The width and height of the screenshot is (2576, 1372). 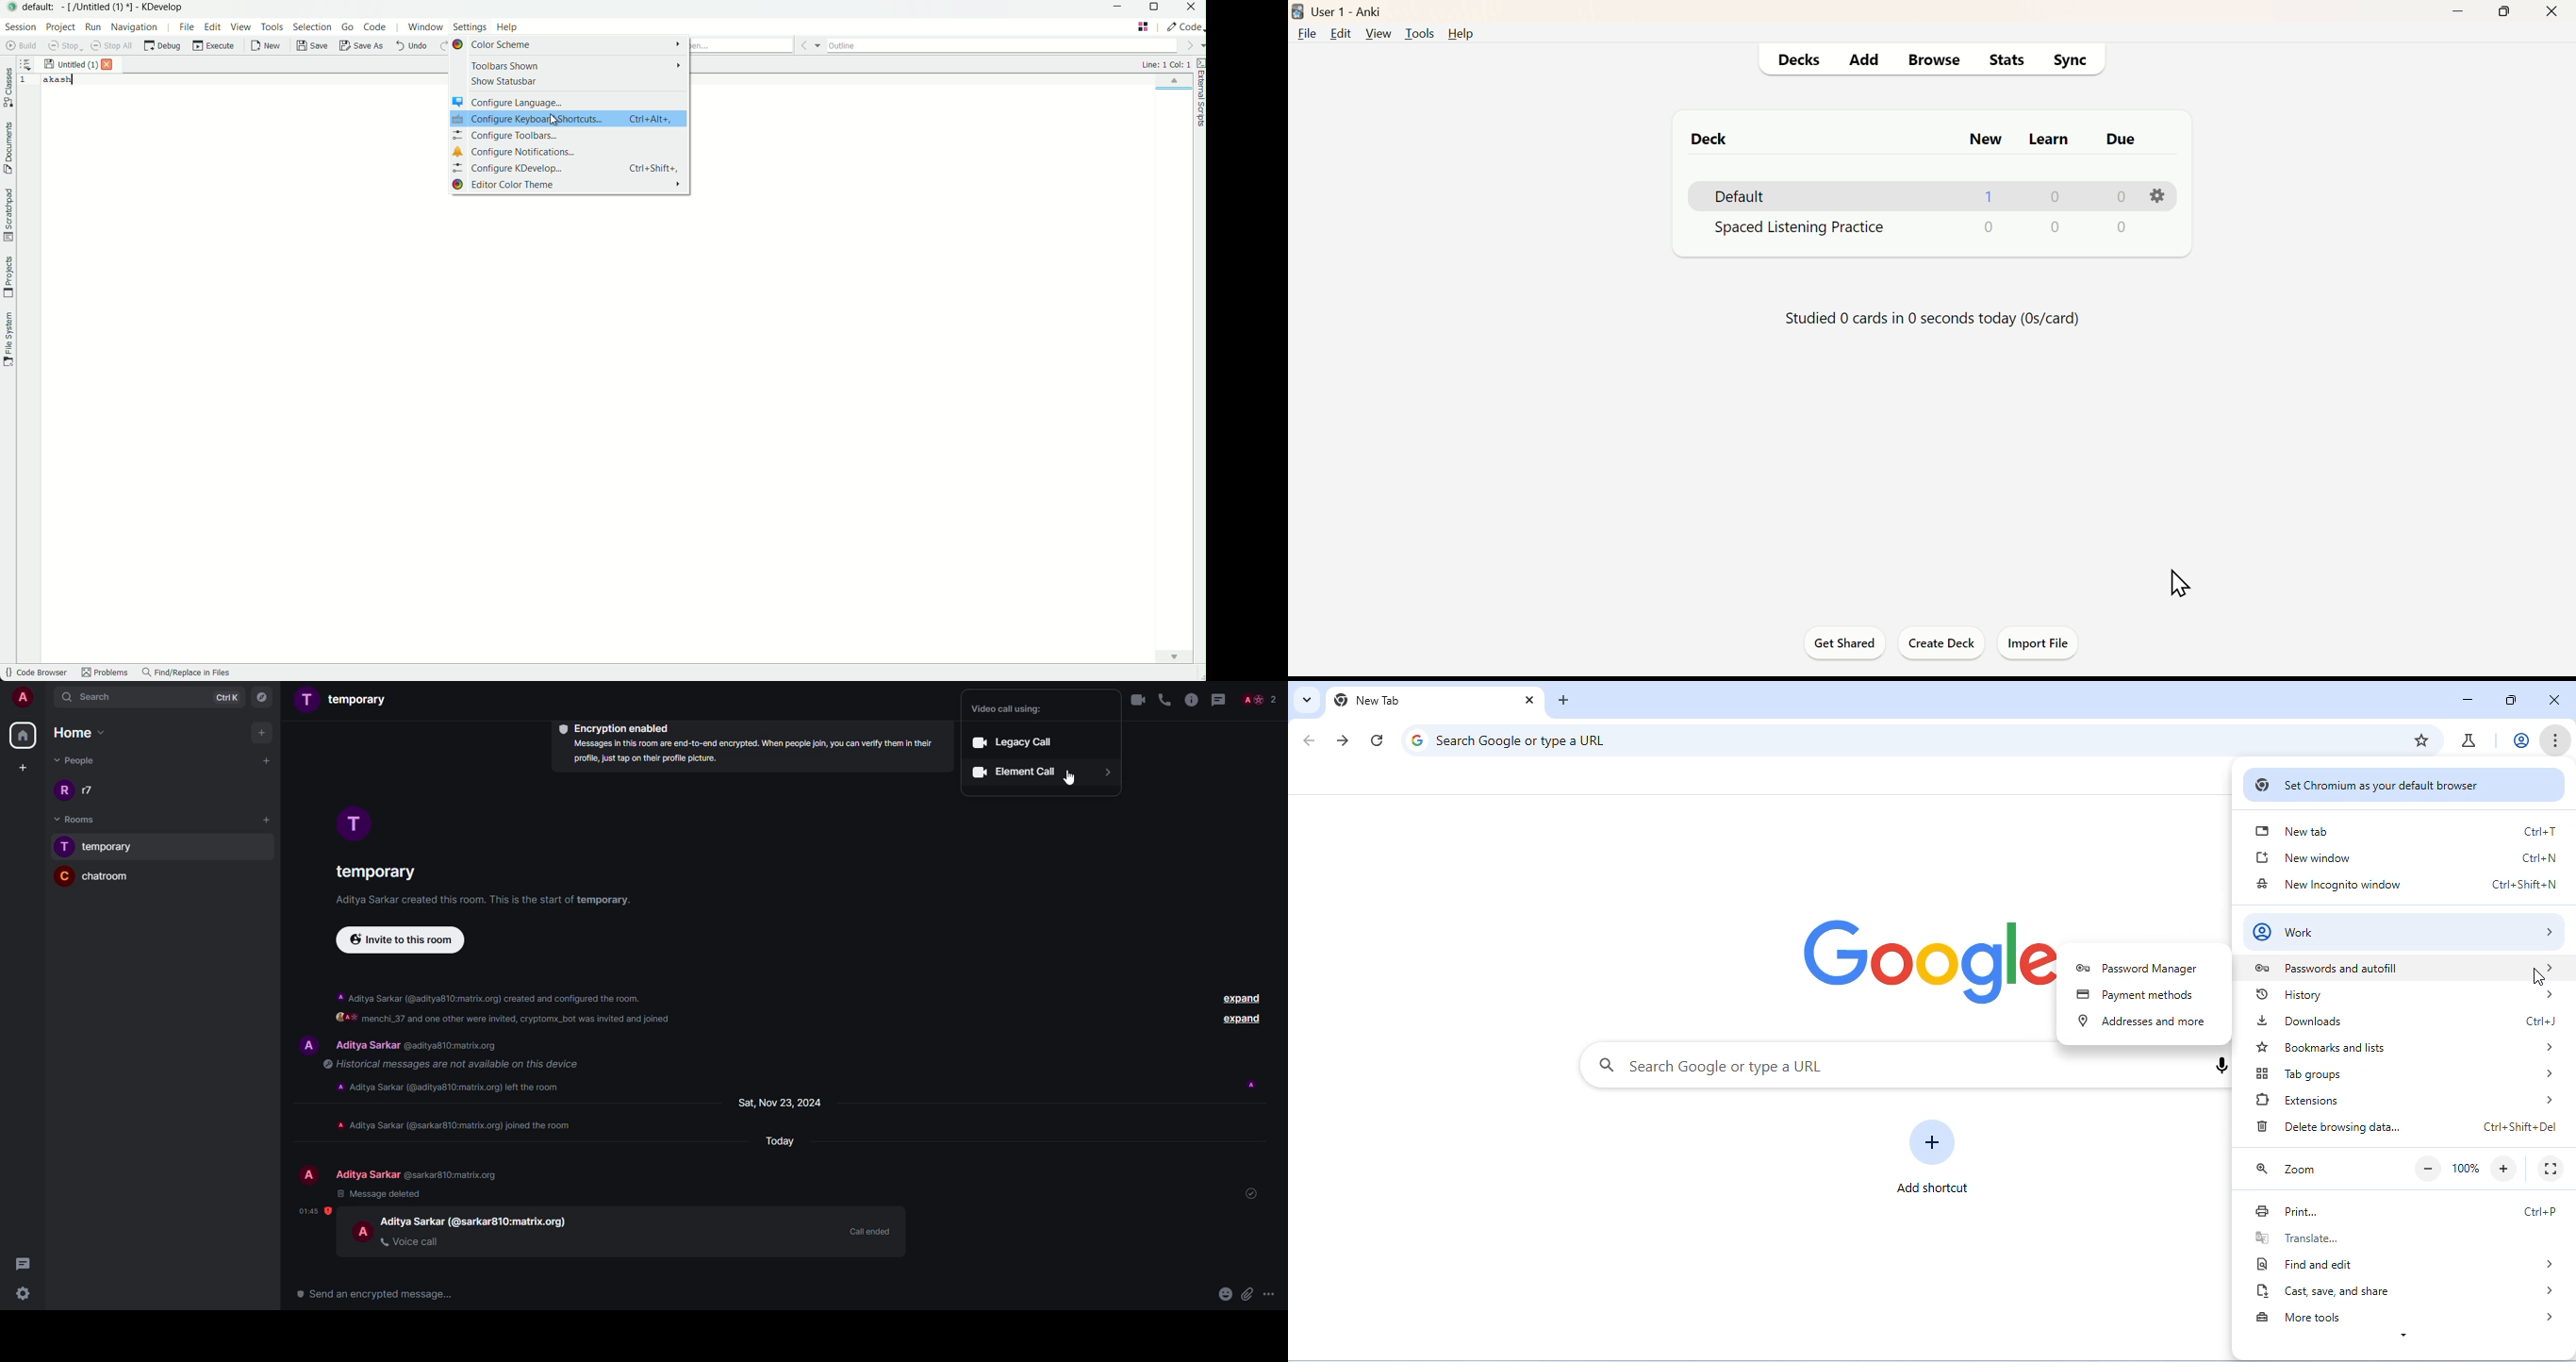 I want to click on Default, so click(x=1741, y=196).